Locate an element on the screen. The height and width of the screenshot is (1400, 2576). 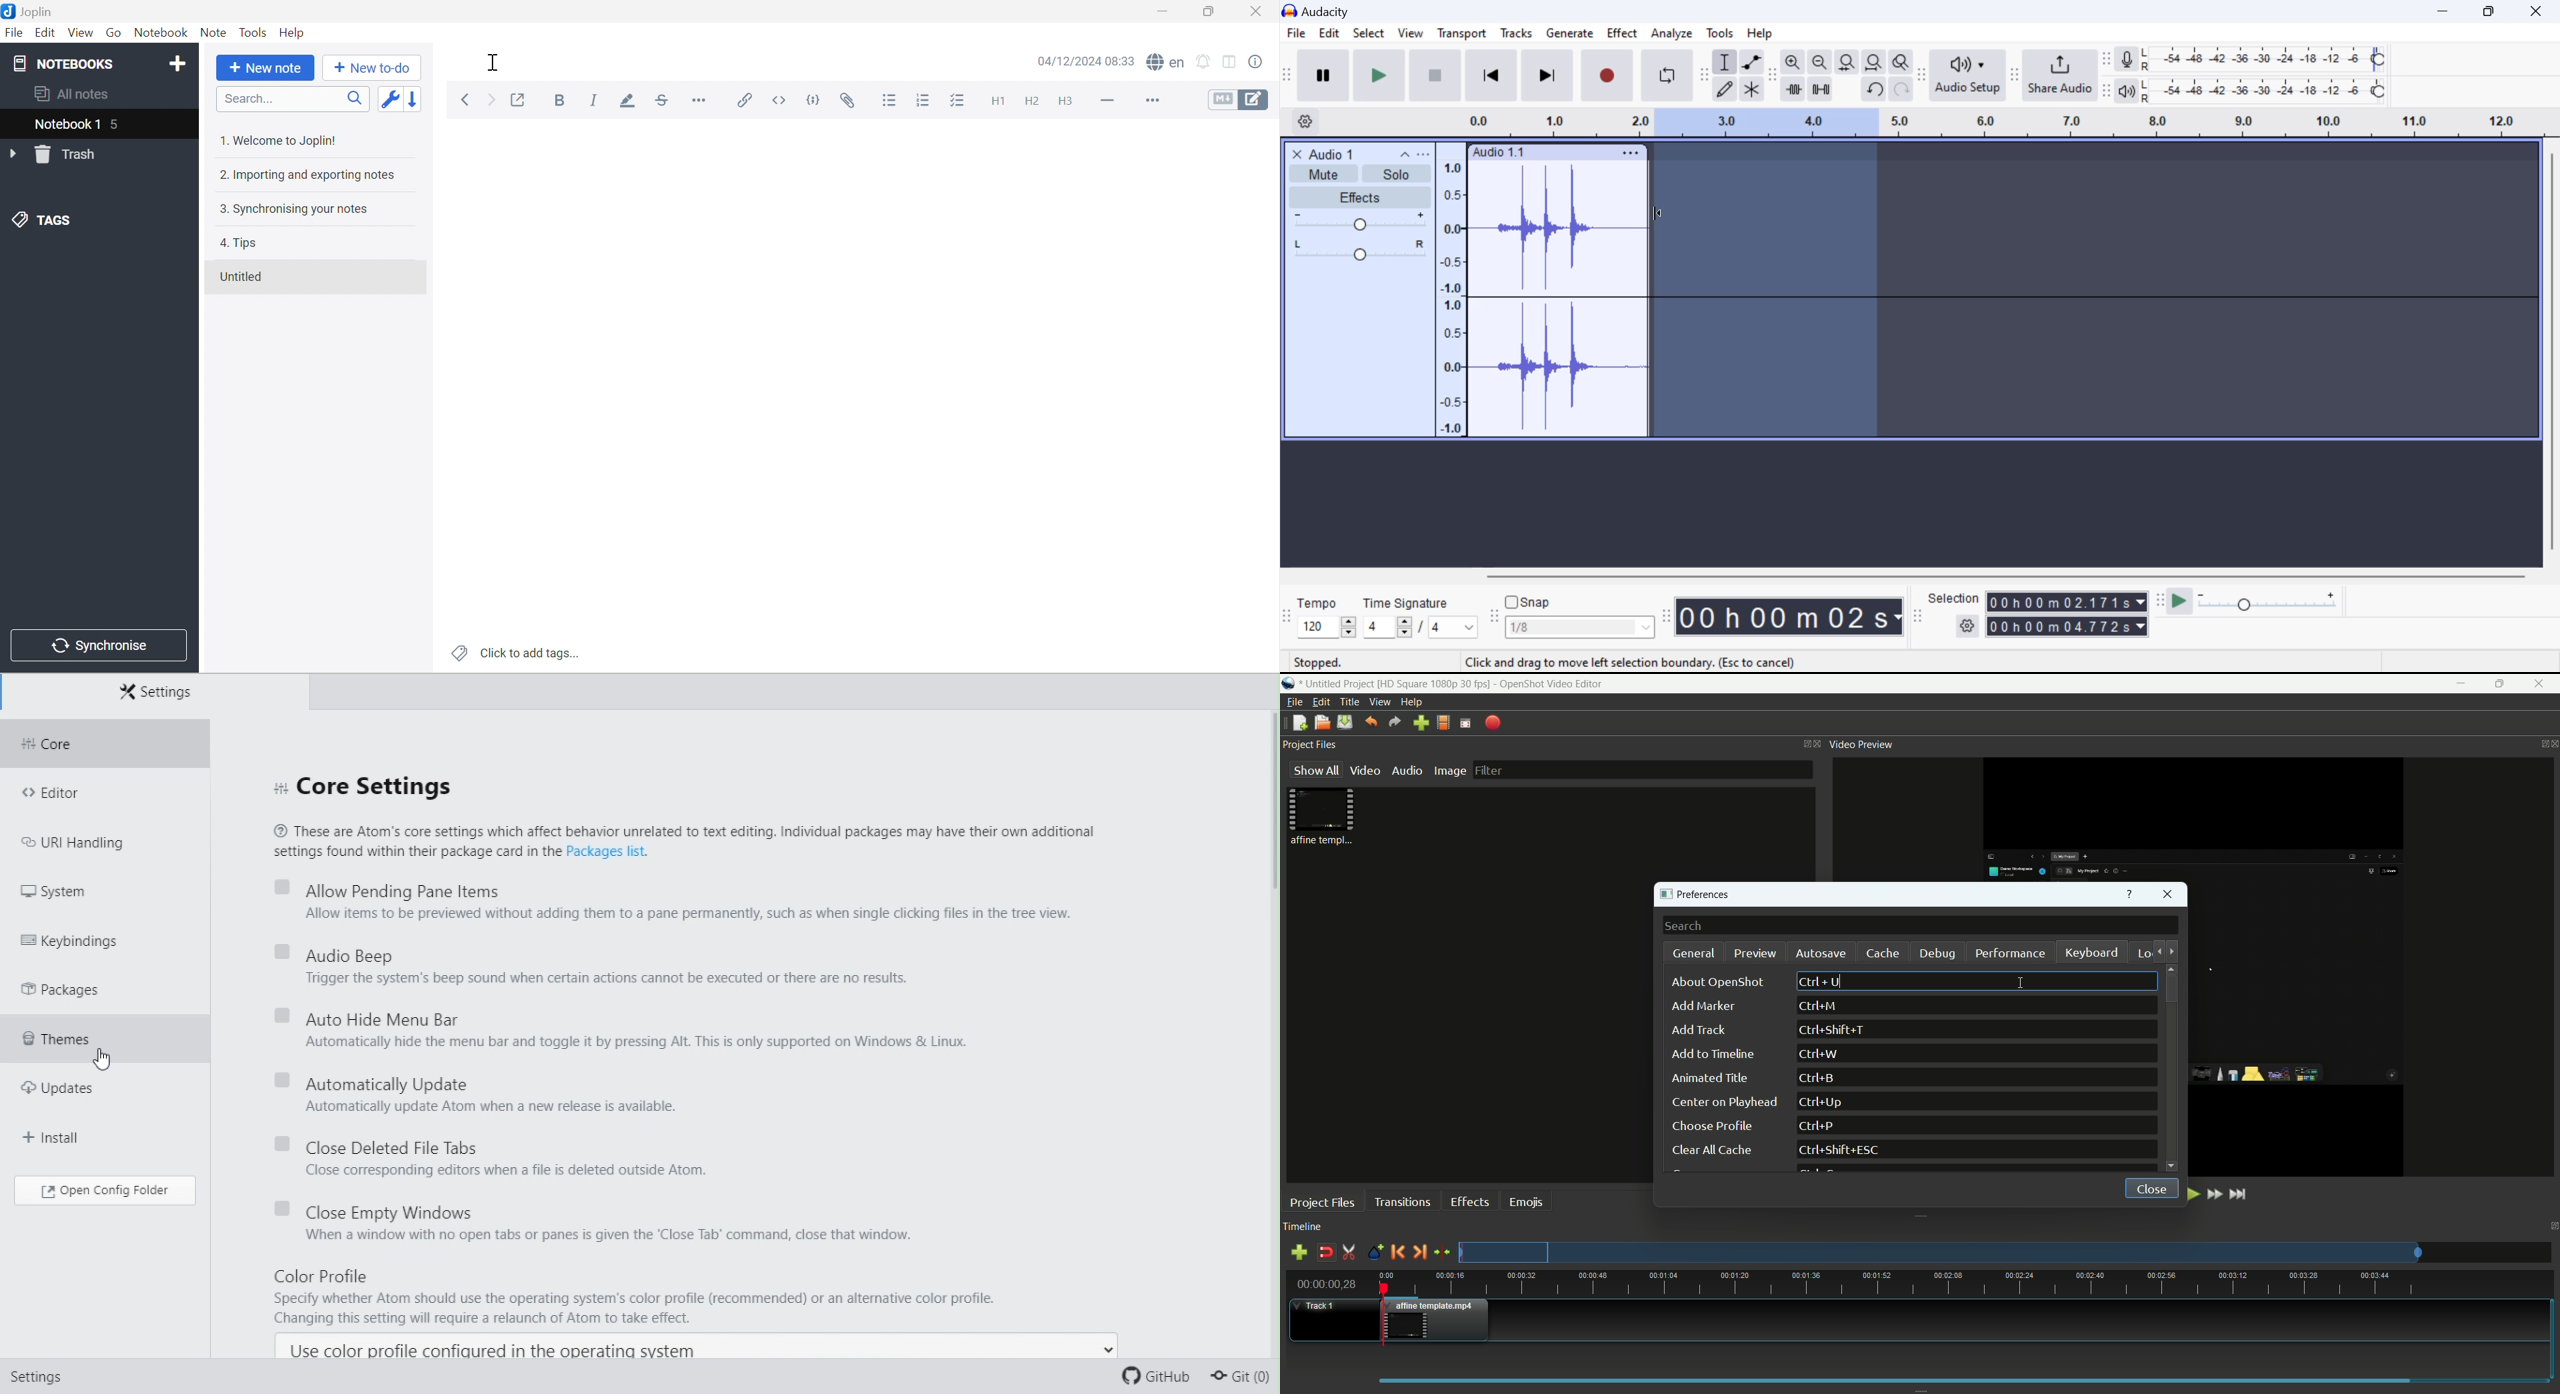
autosave is located at coordinates (1819, 953).